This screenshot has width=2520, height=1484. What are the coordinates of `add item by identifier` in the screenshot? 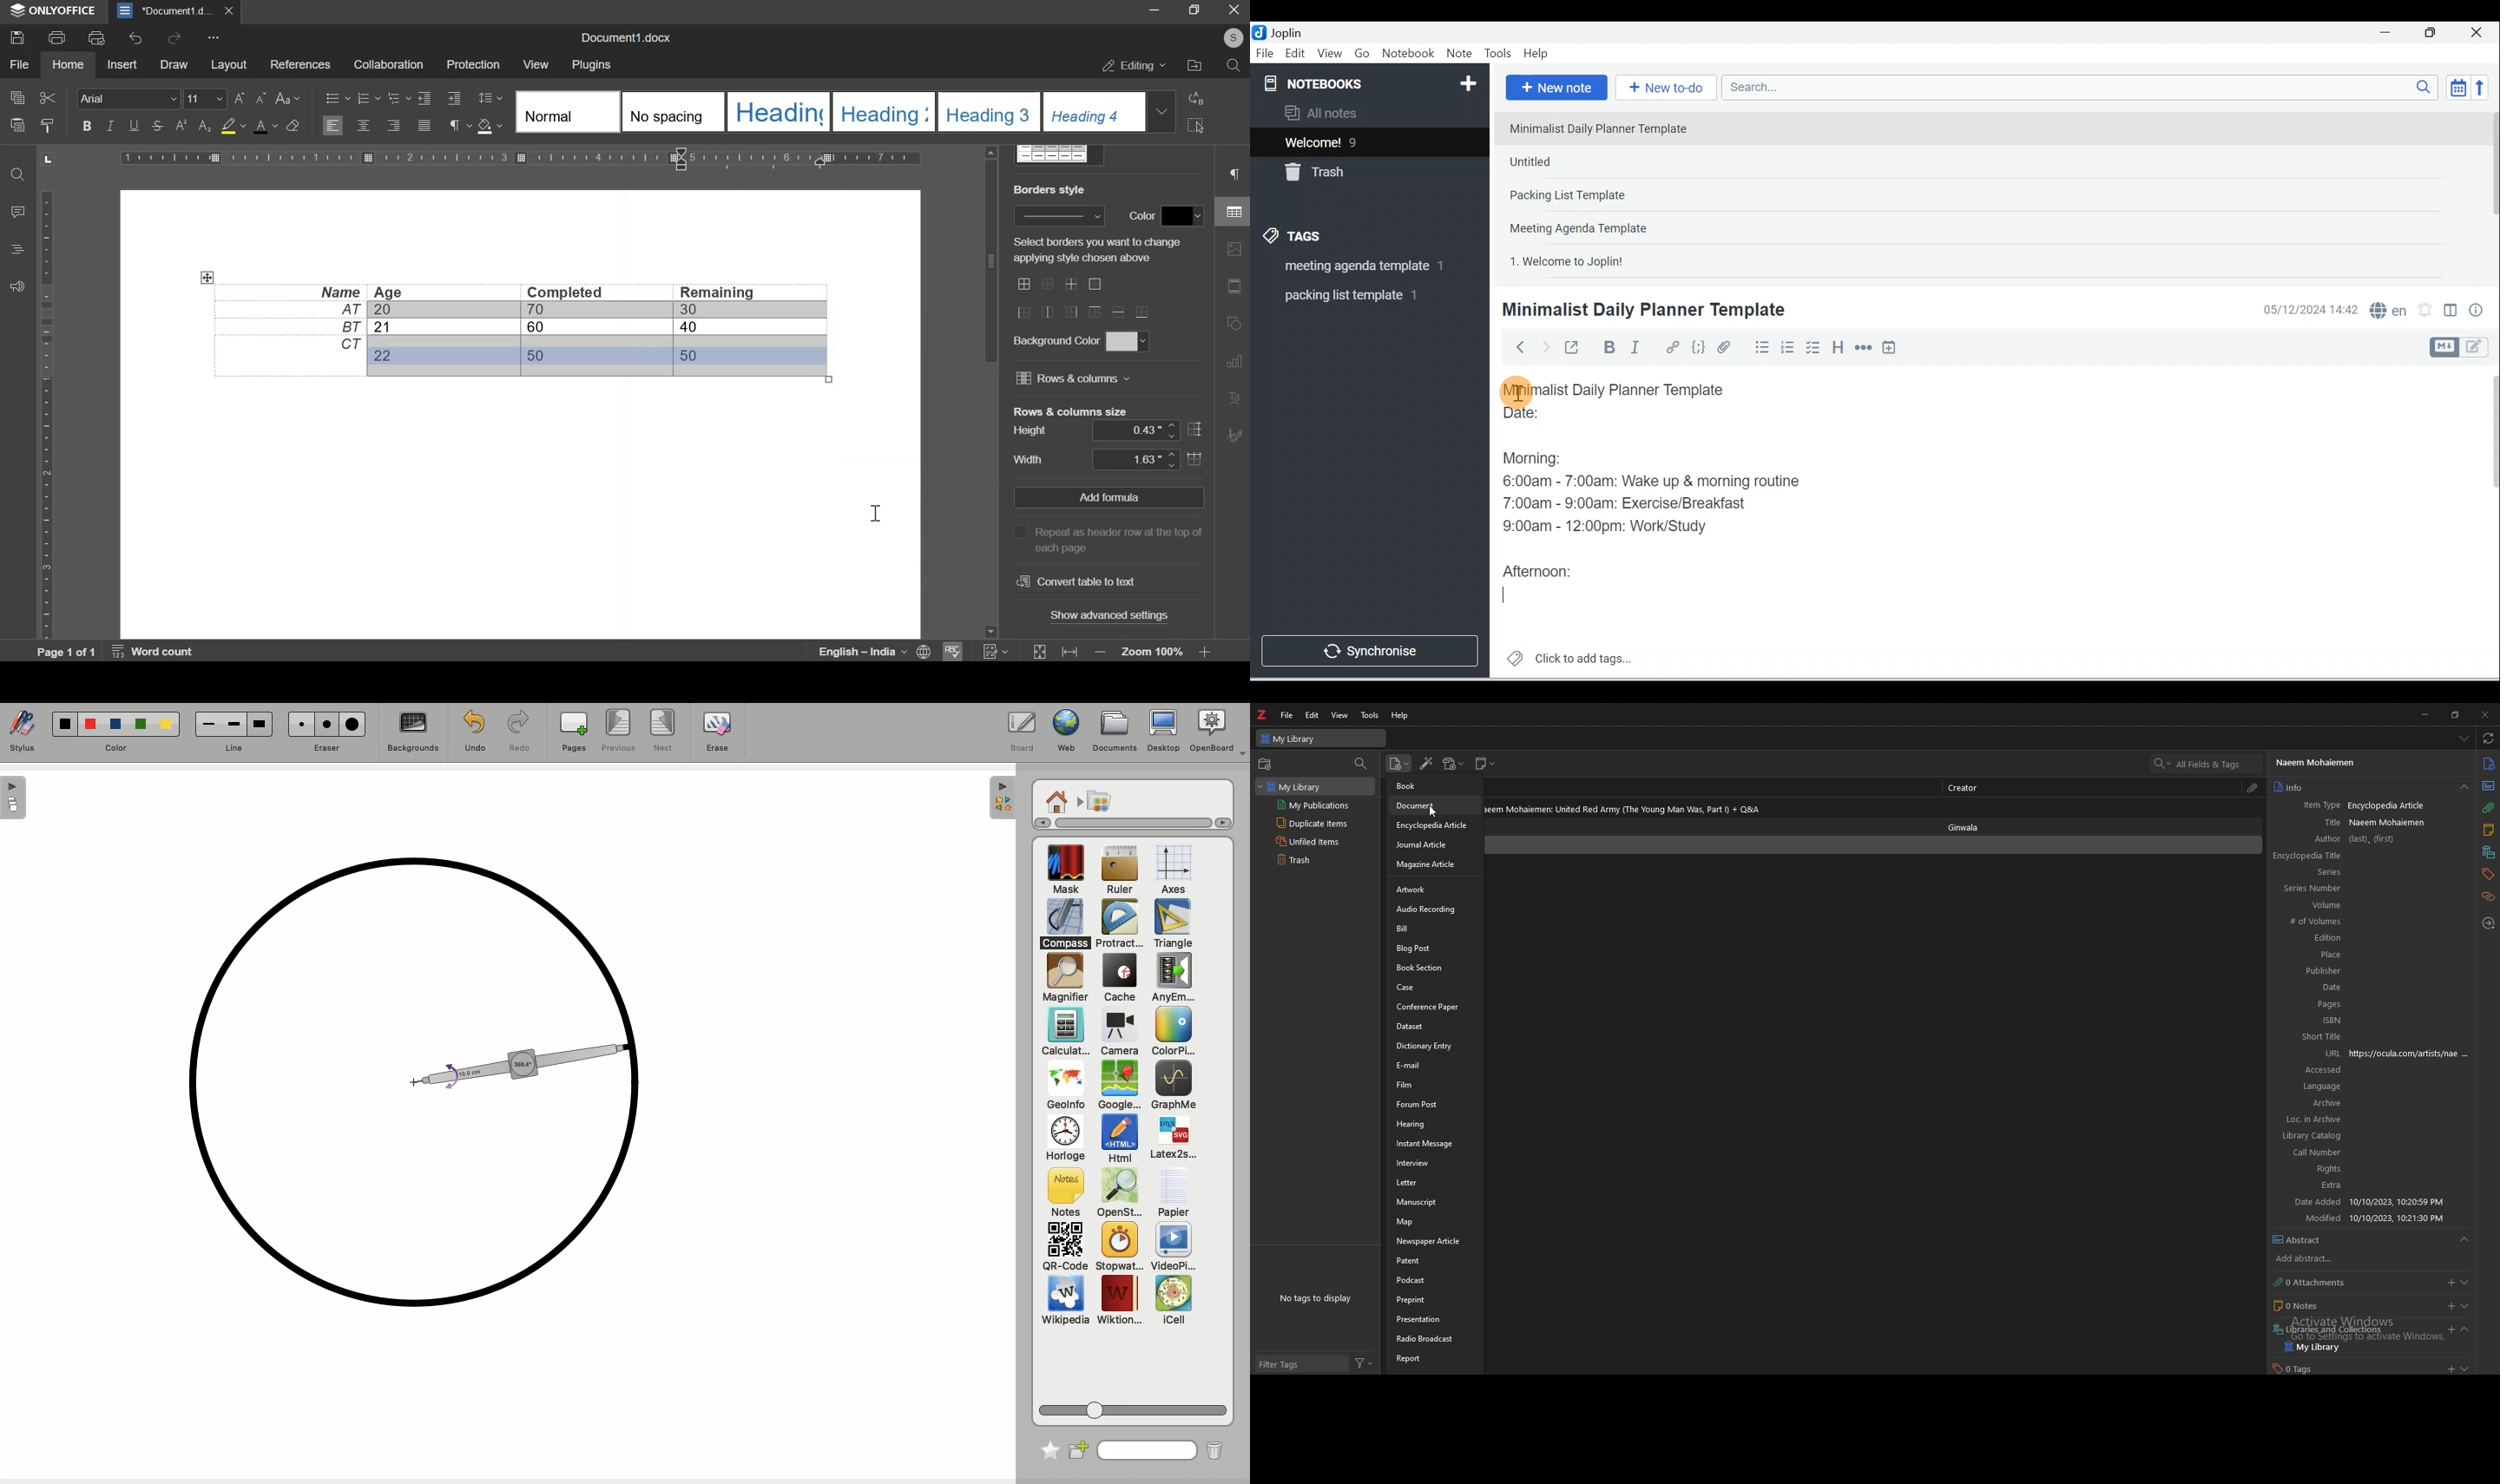 It's located at (1427, 764).